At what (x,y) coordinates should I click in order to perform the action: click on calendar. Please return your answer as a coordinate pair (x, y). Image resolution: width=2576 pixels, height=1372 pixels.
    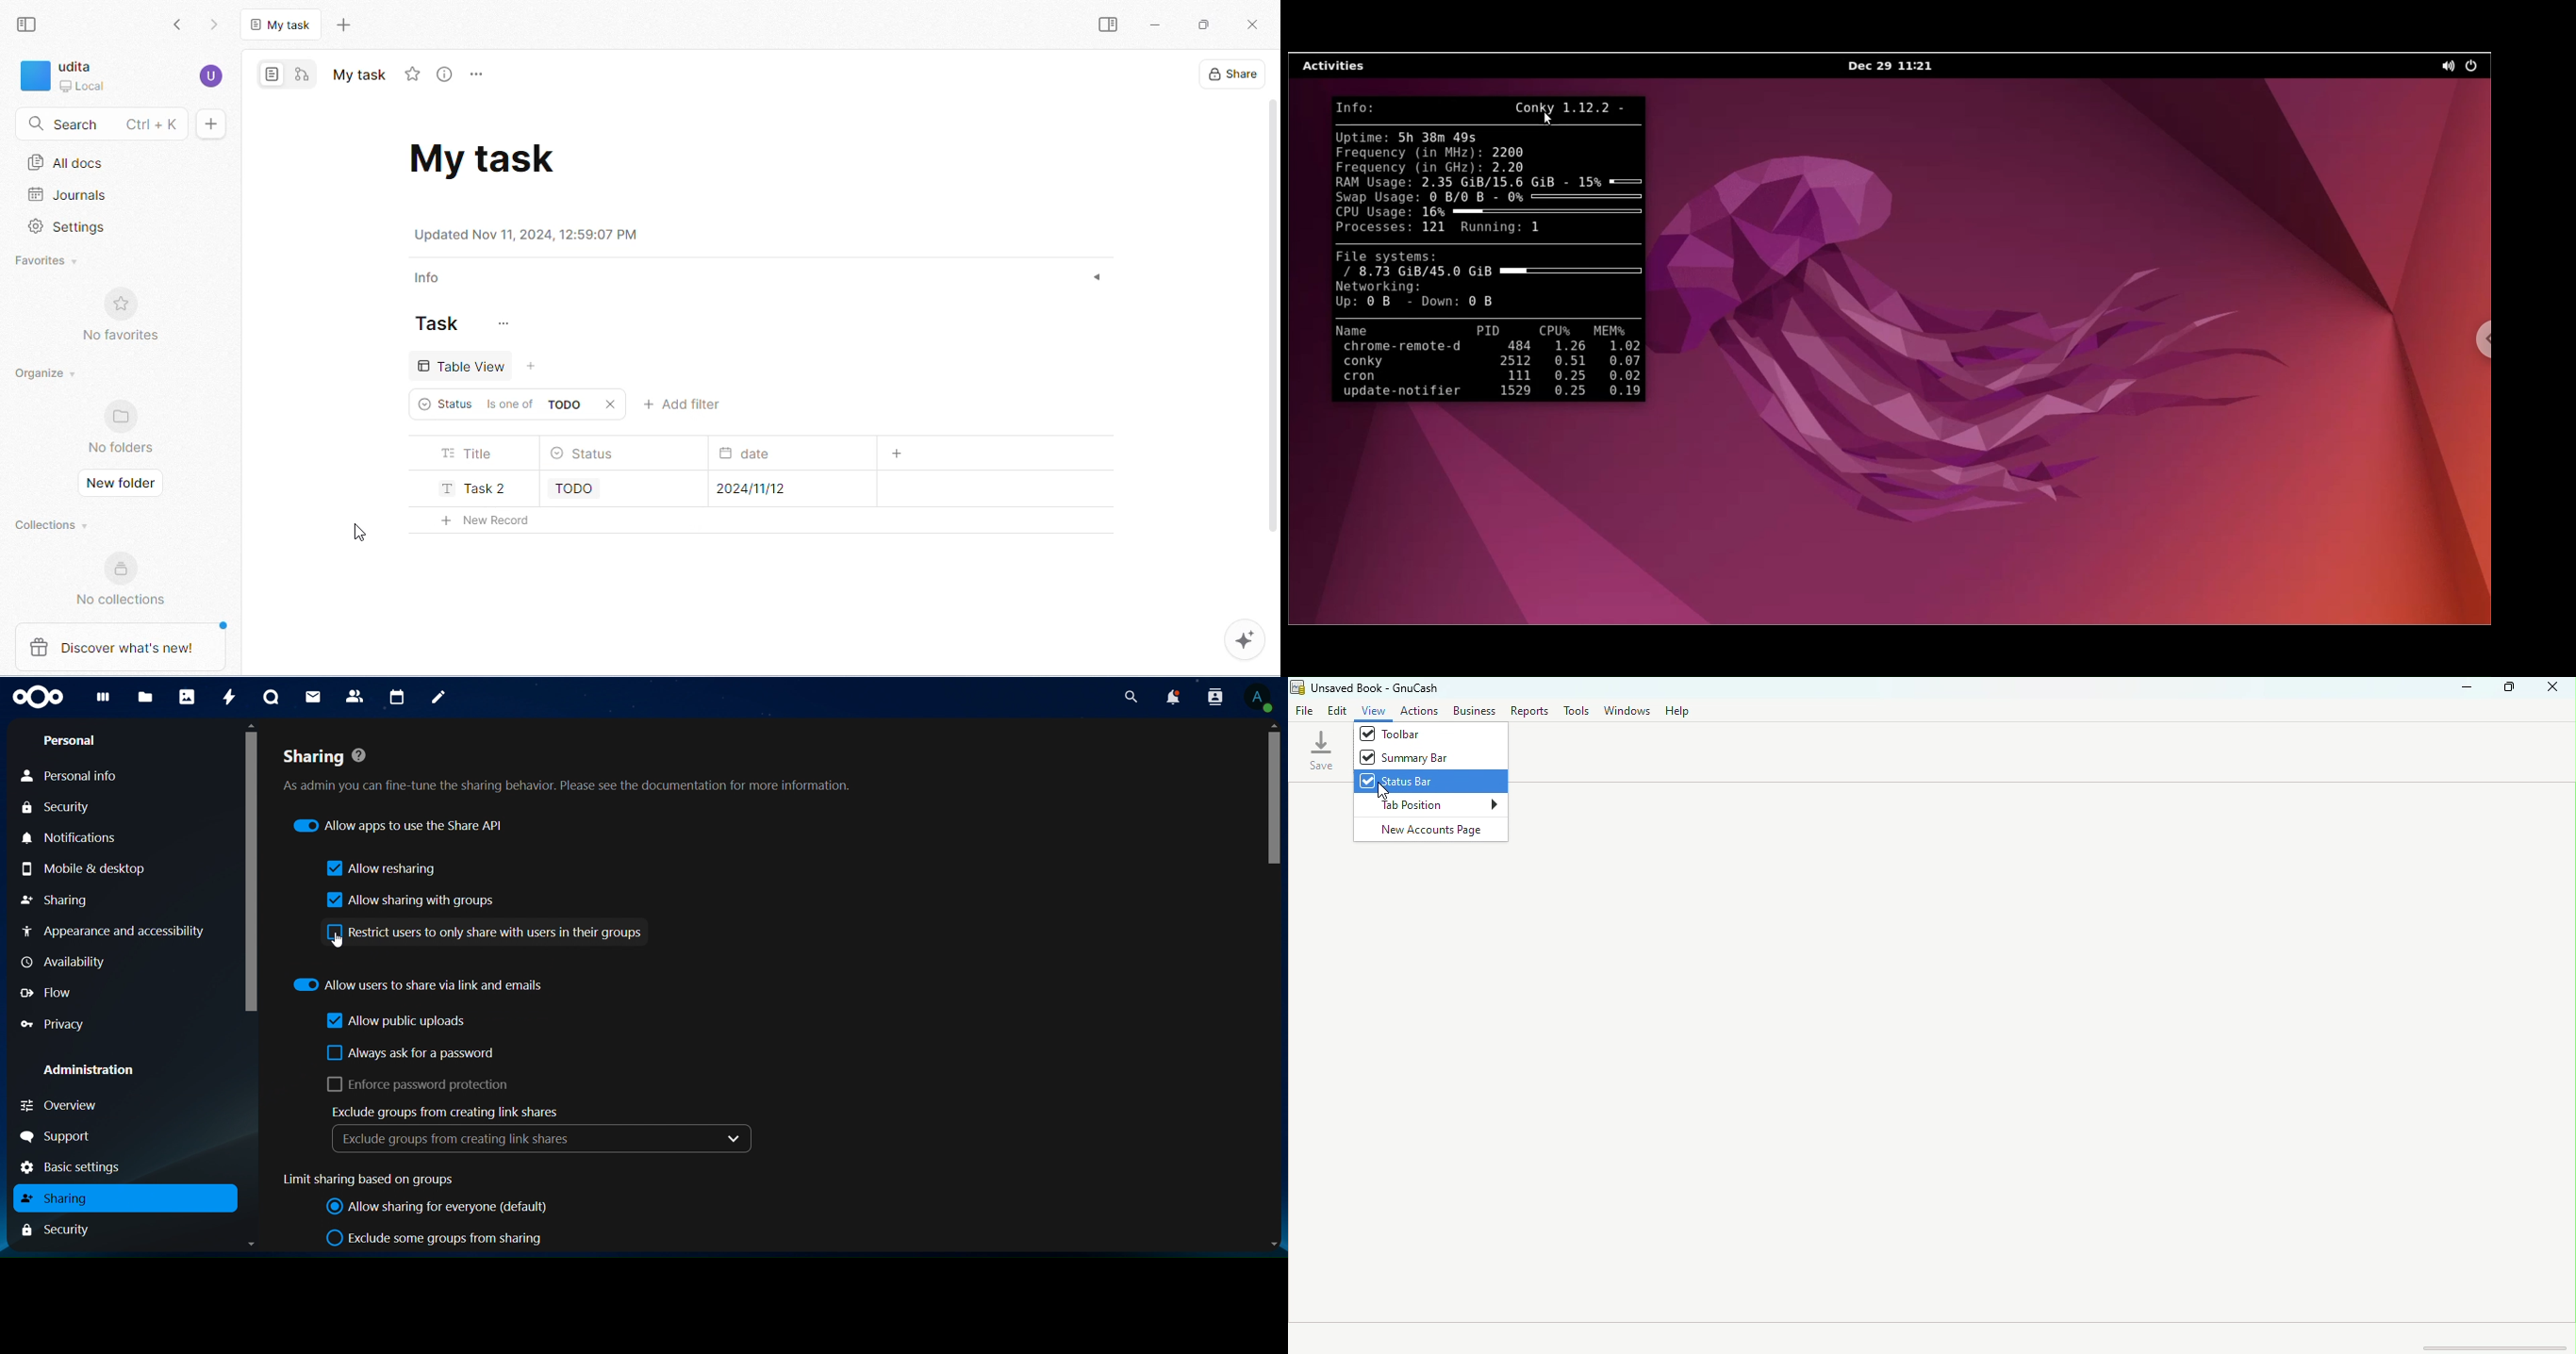
    Looking at the image, I should click on (397, 696).